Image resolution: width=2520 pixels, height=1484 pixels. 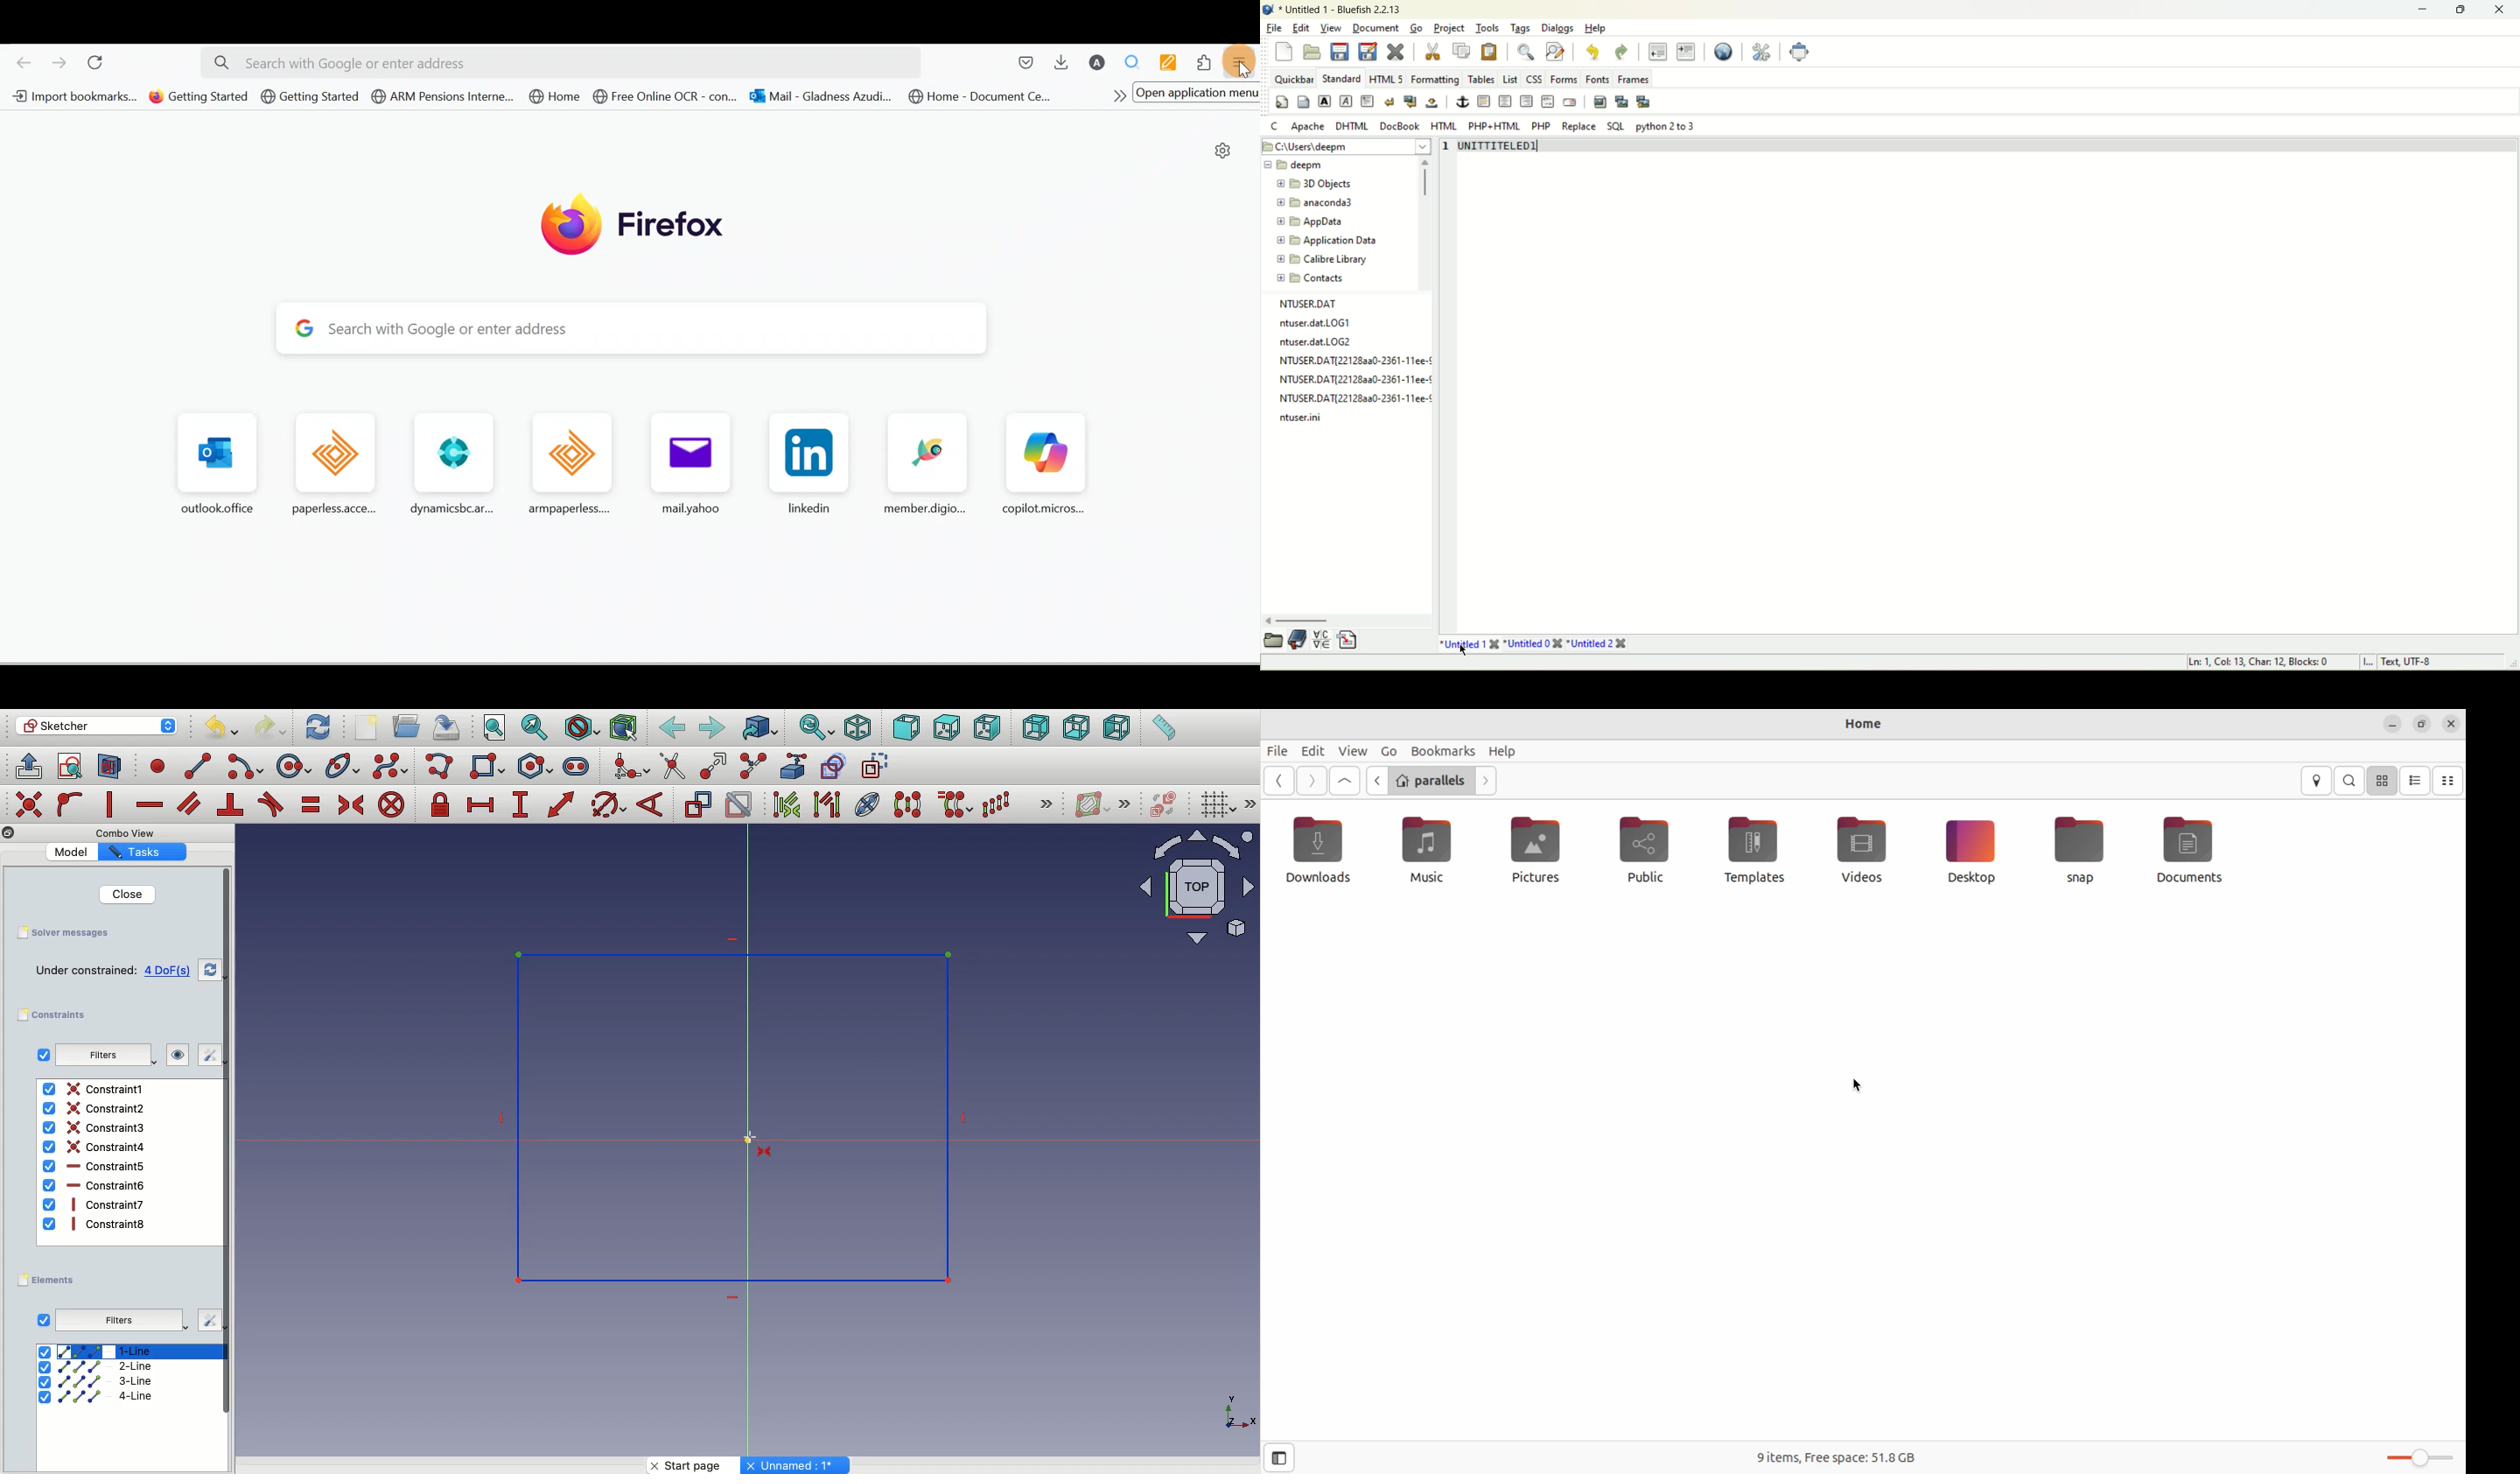 I want to click on Templates, so click(x=1759, y=850).